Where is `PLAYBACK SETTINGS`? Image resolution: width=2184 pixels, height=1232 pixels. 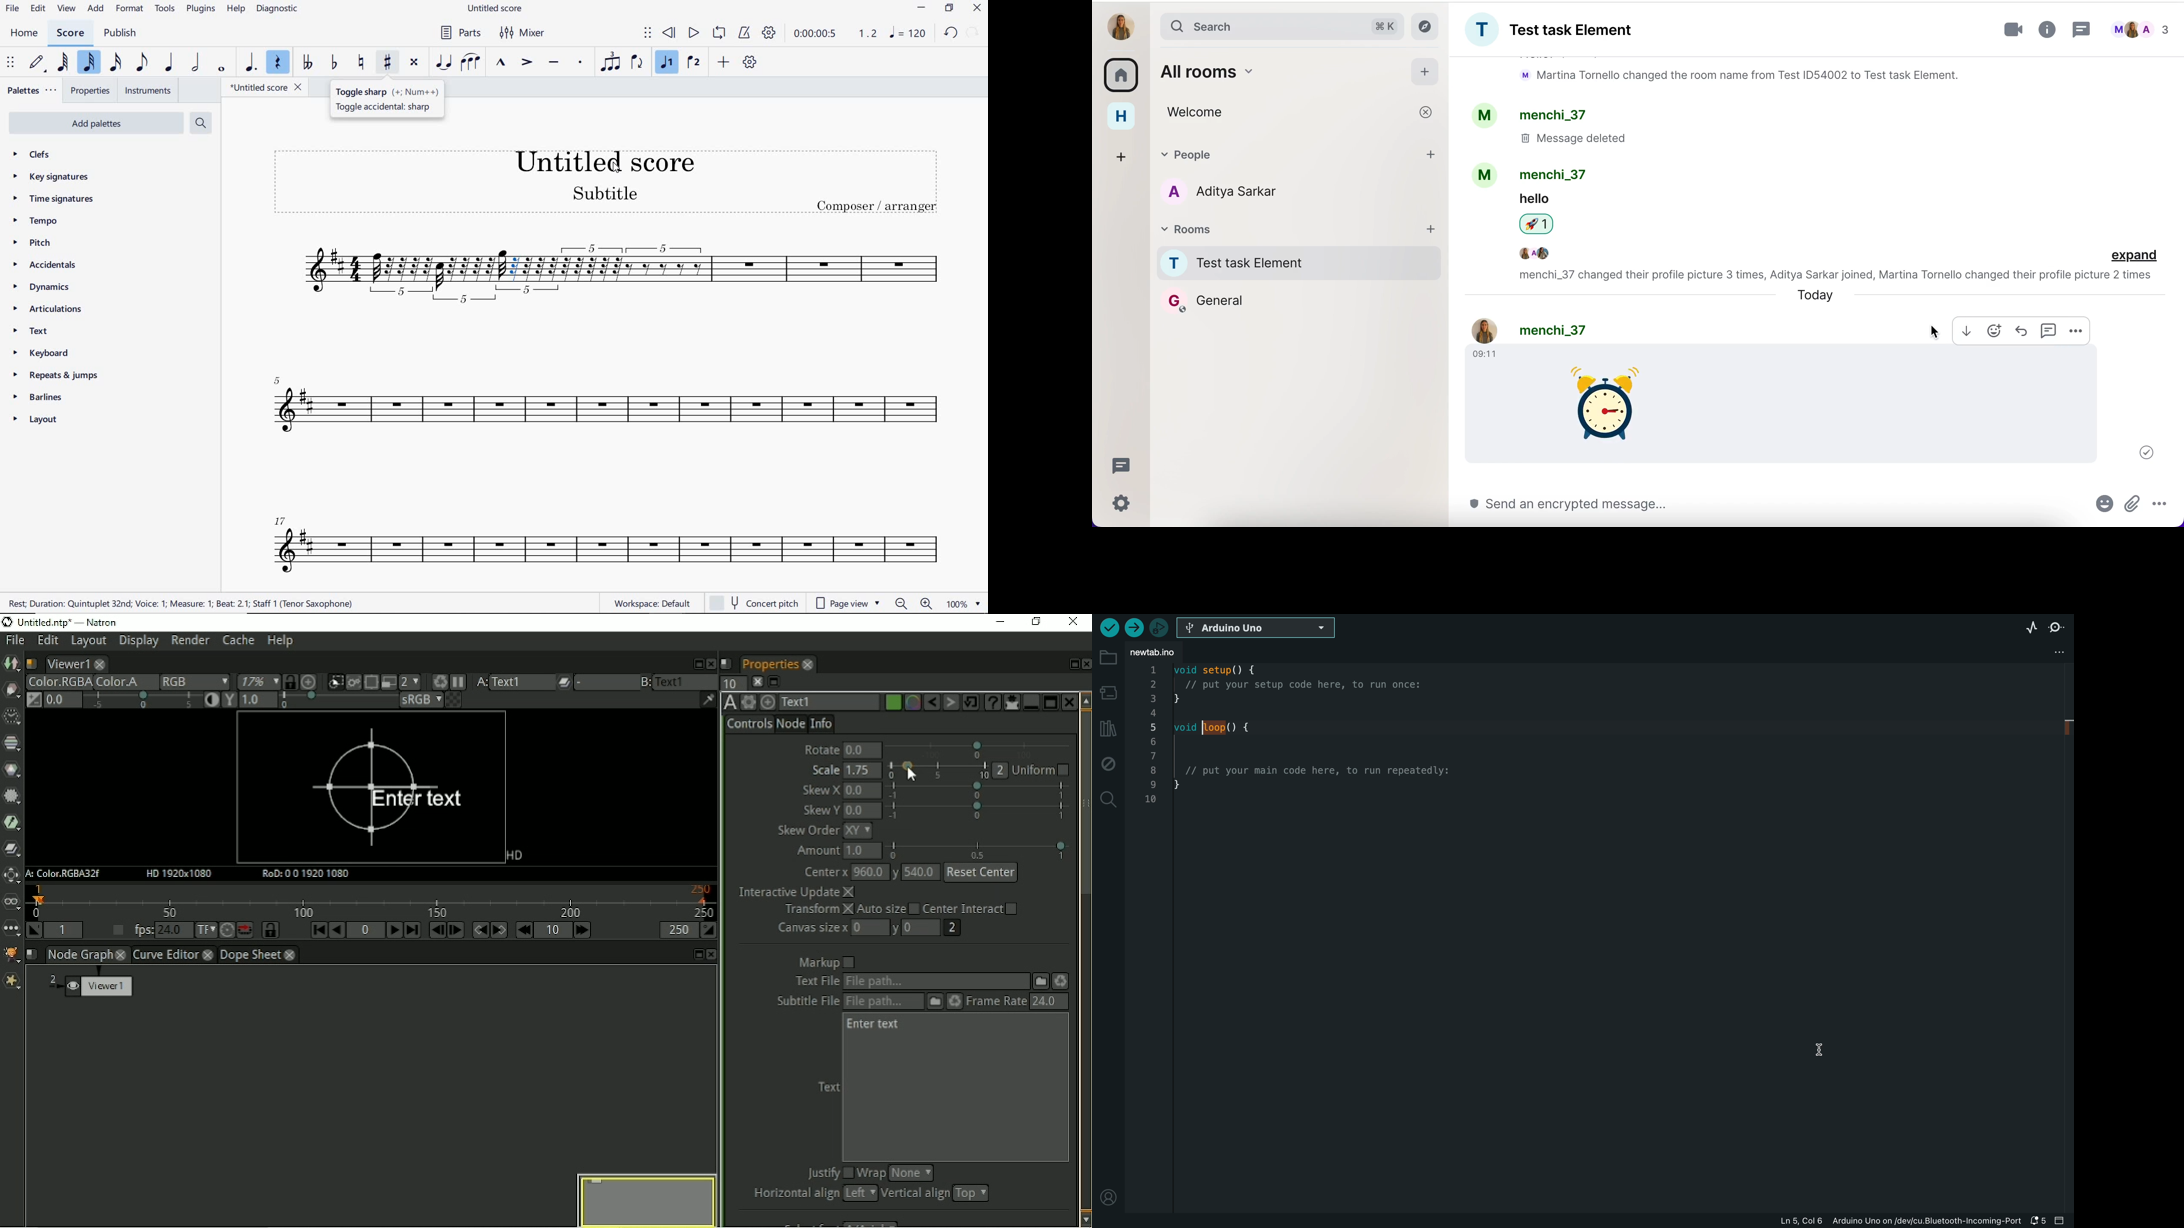 PLAYBACK SETTINGS is located at coordinates (770, 33).